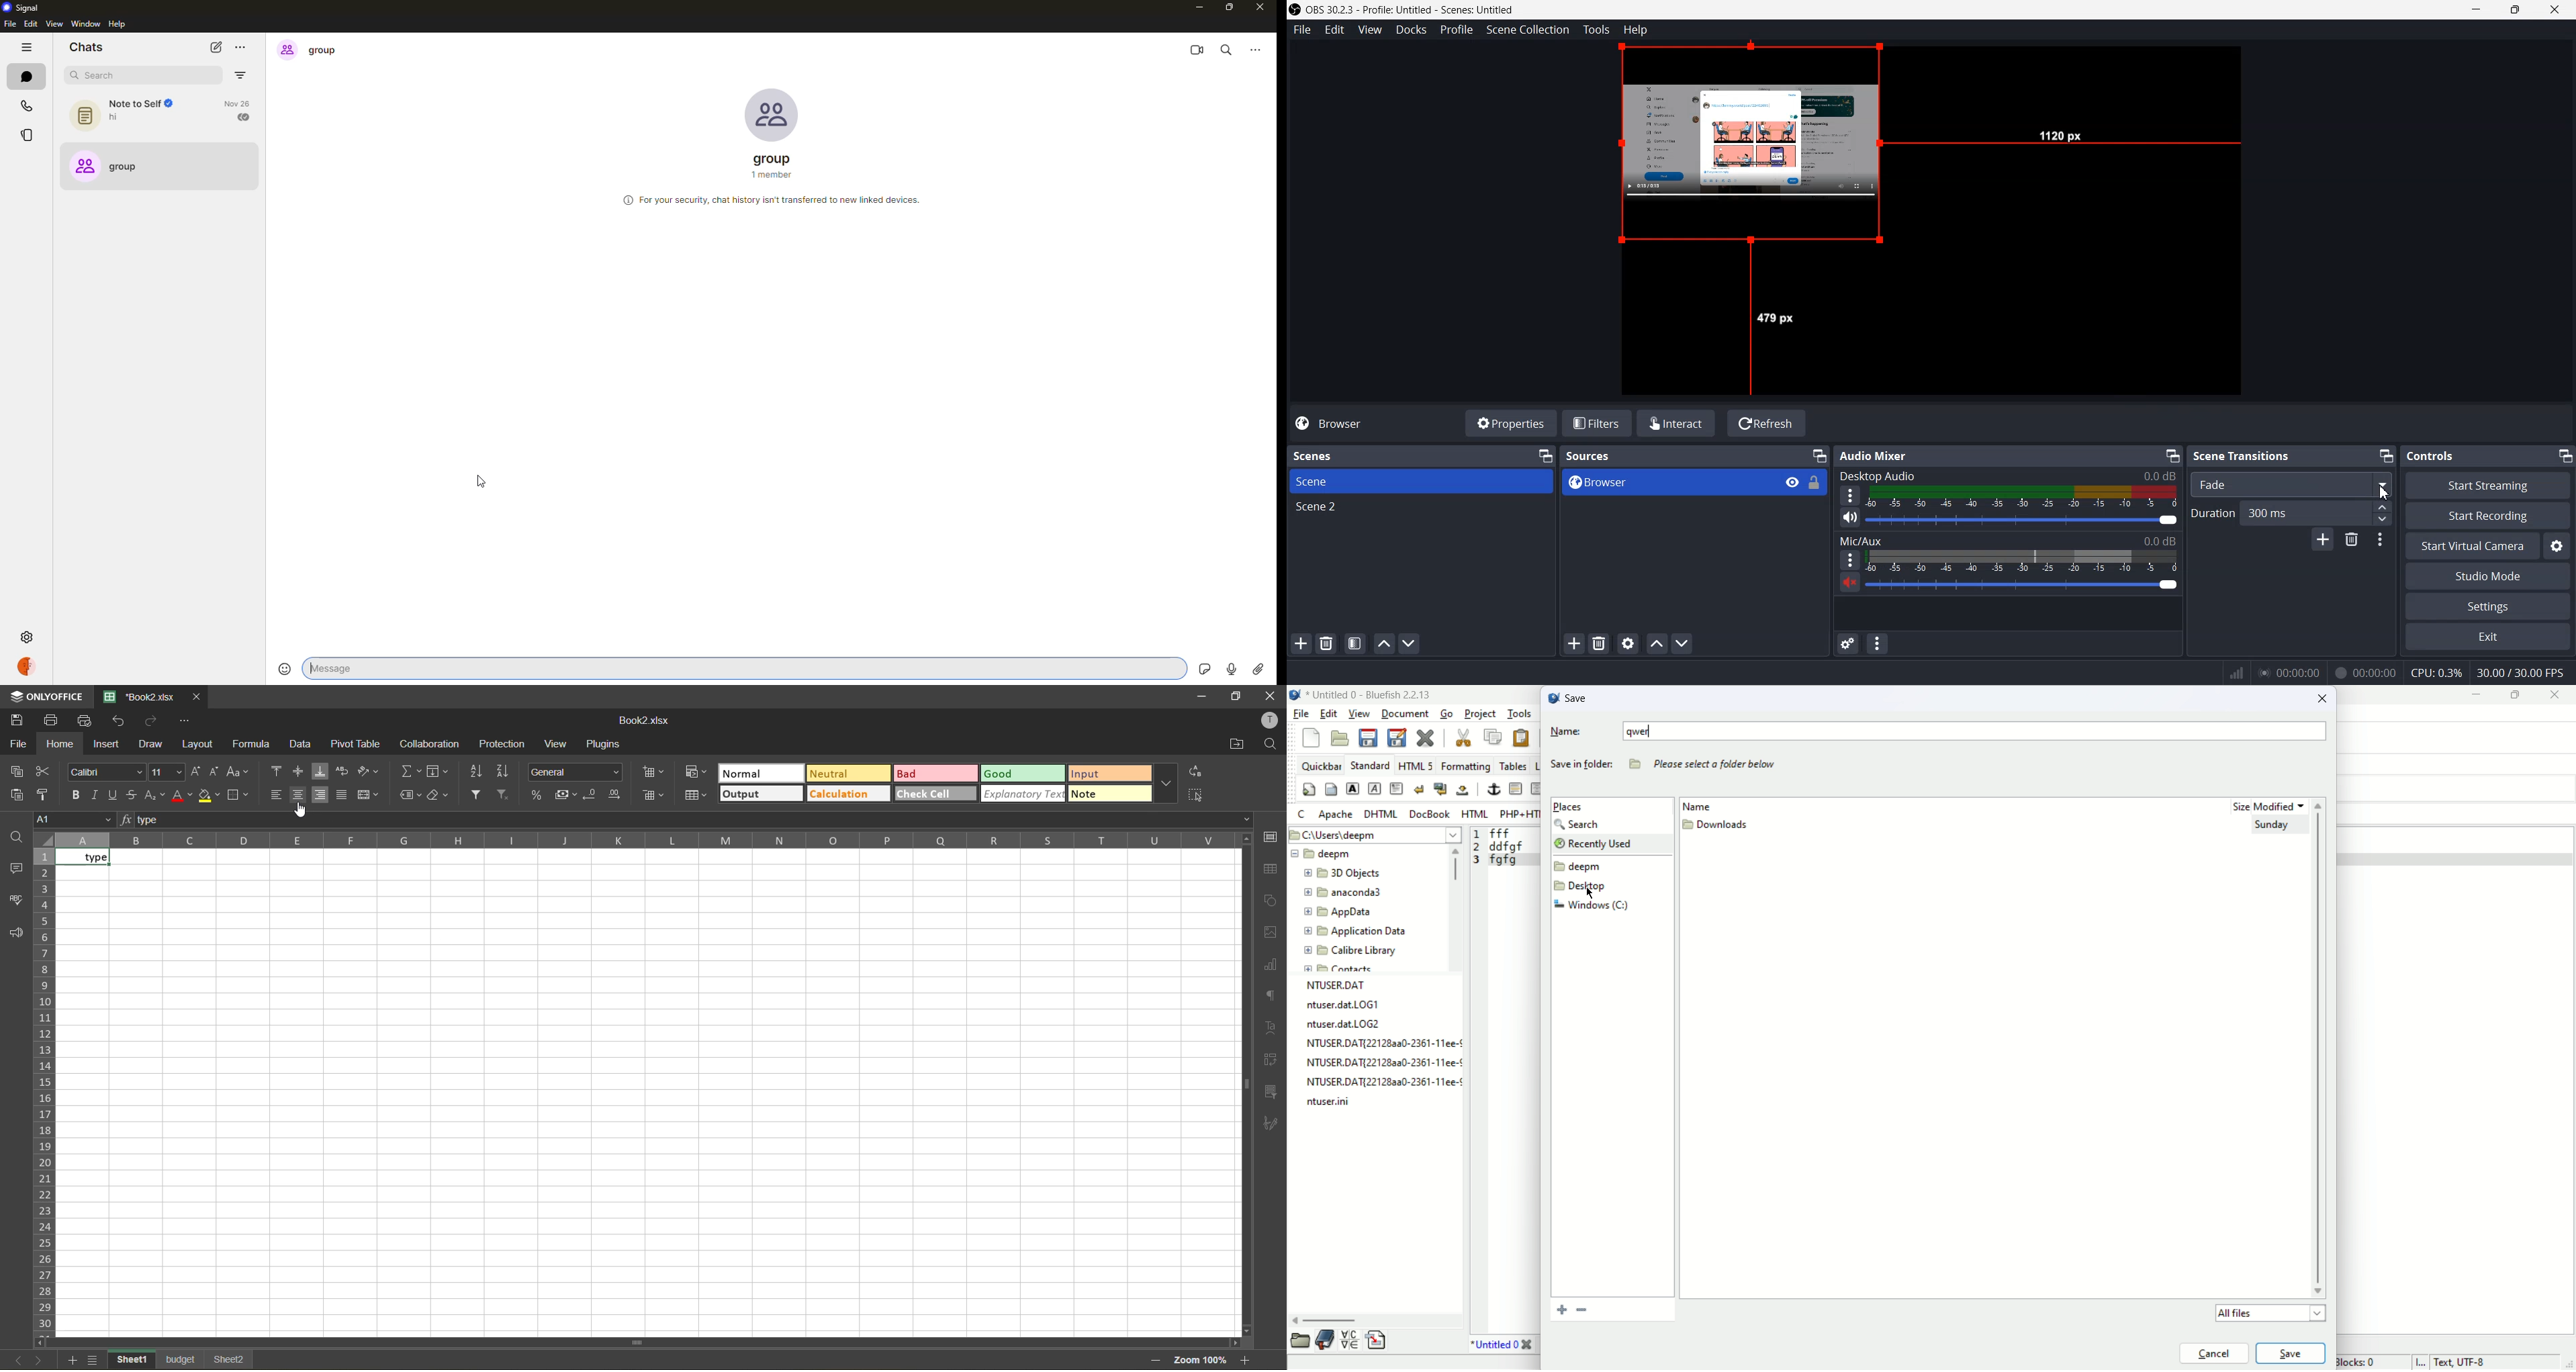  Describe the element at coordinates (1522, 739) in the screenshot. I see `paste` at that location.